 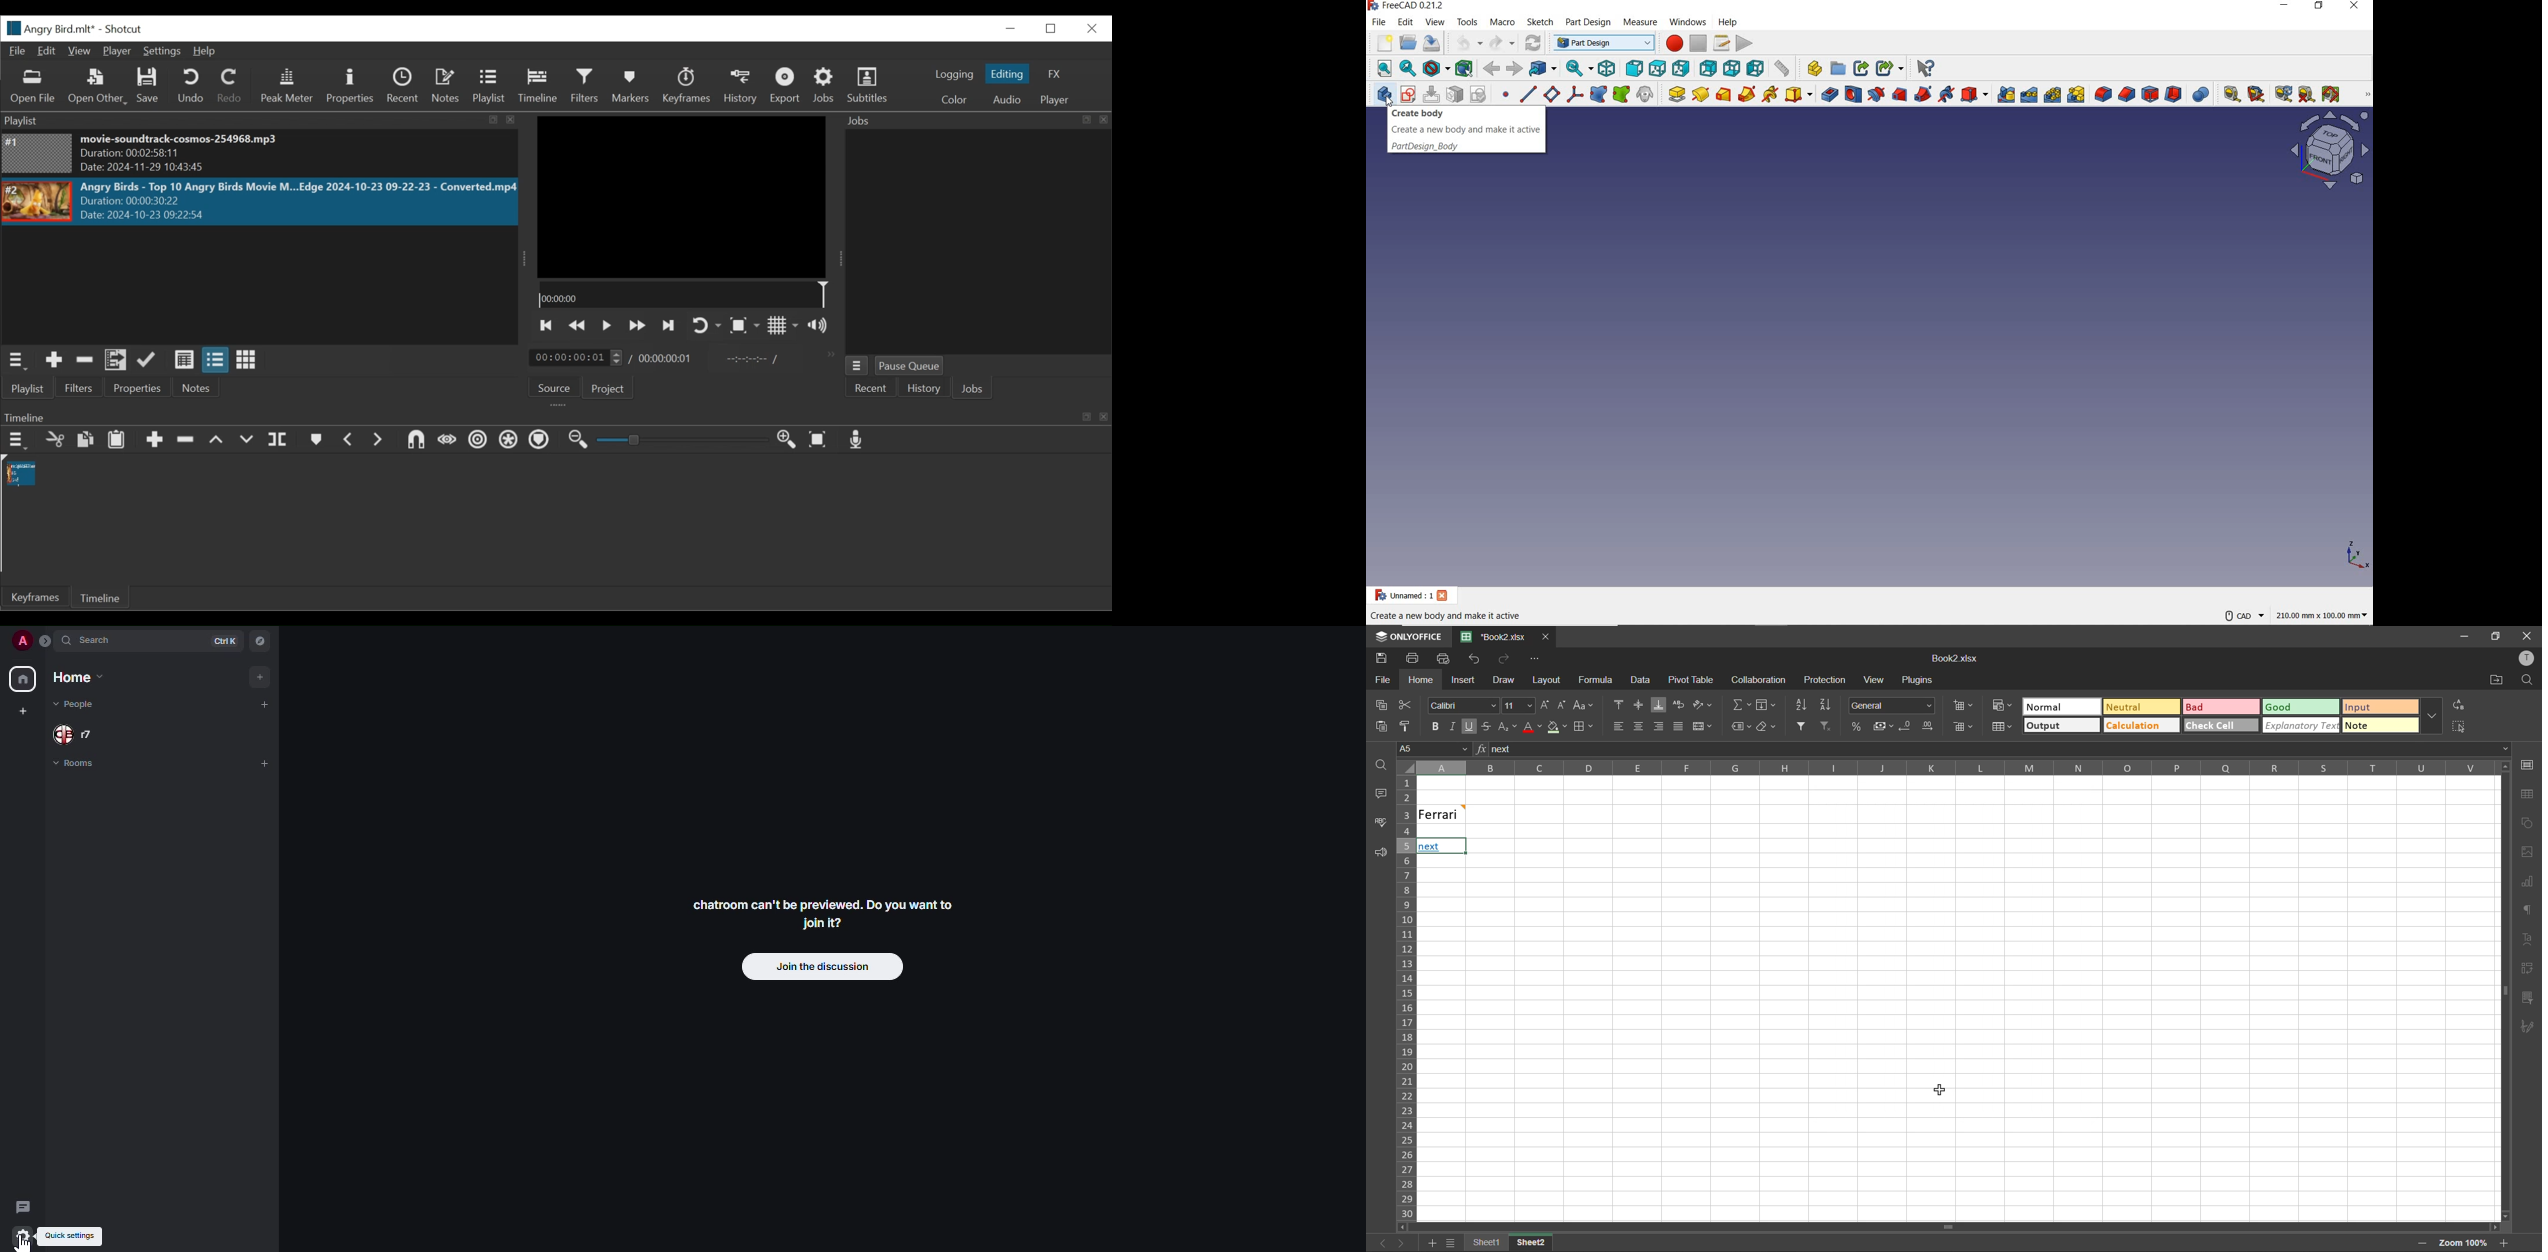 What do you see at coordinates (1478, 94) in the screenshot?
I see `VALIDATE SKETCH` at bounding box center [1478, 94].